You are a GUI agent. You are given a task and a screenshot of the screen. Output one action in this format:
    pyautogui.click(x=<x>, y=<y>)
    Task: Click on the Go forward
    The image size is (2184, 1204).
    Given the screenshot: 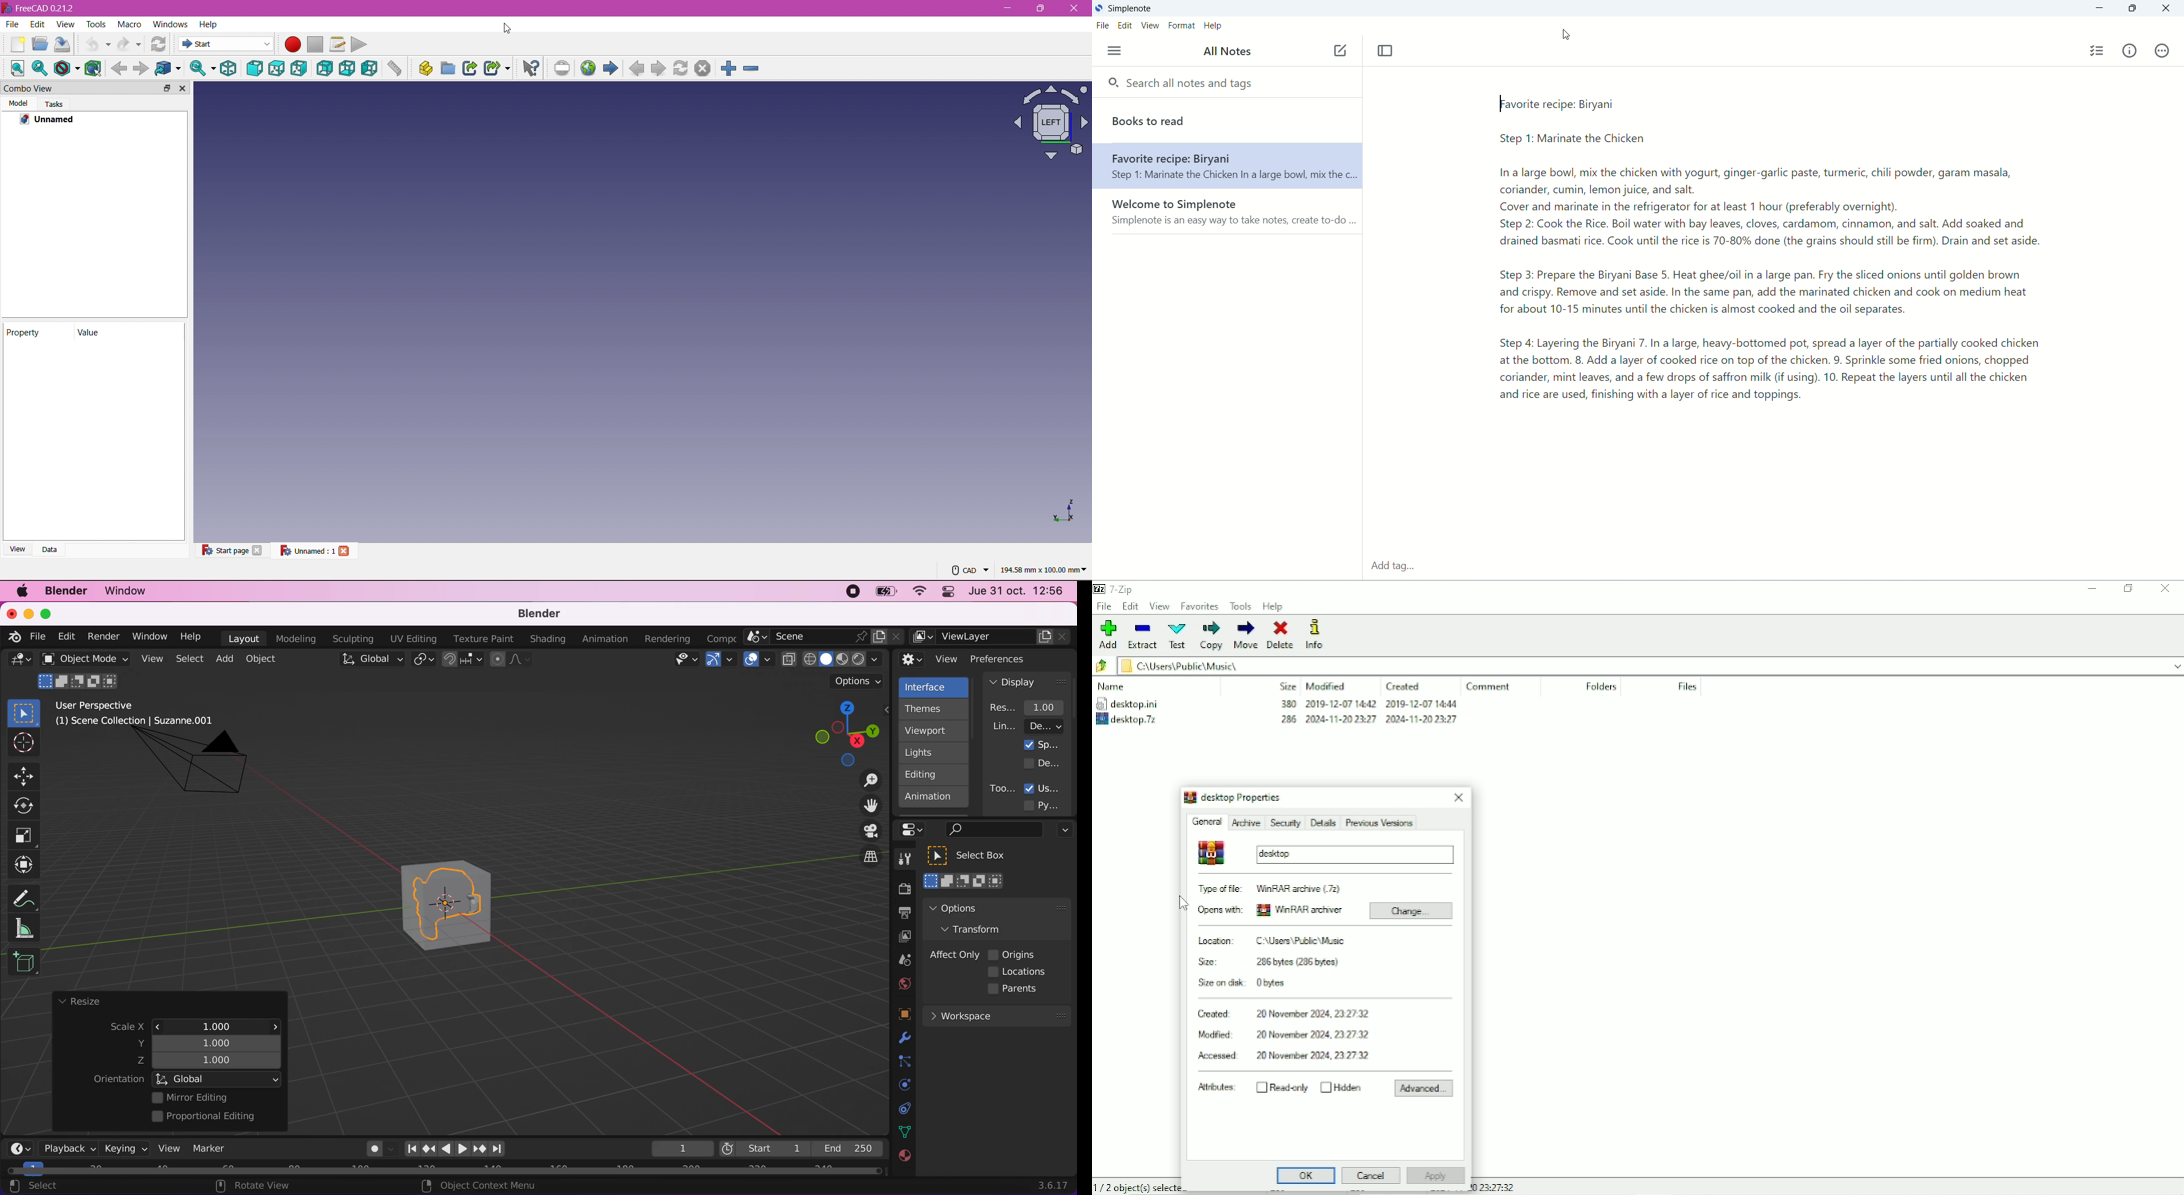 What is the action you would take?
    pyautogui.click(x=142, y=69)
    